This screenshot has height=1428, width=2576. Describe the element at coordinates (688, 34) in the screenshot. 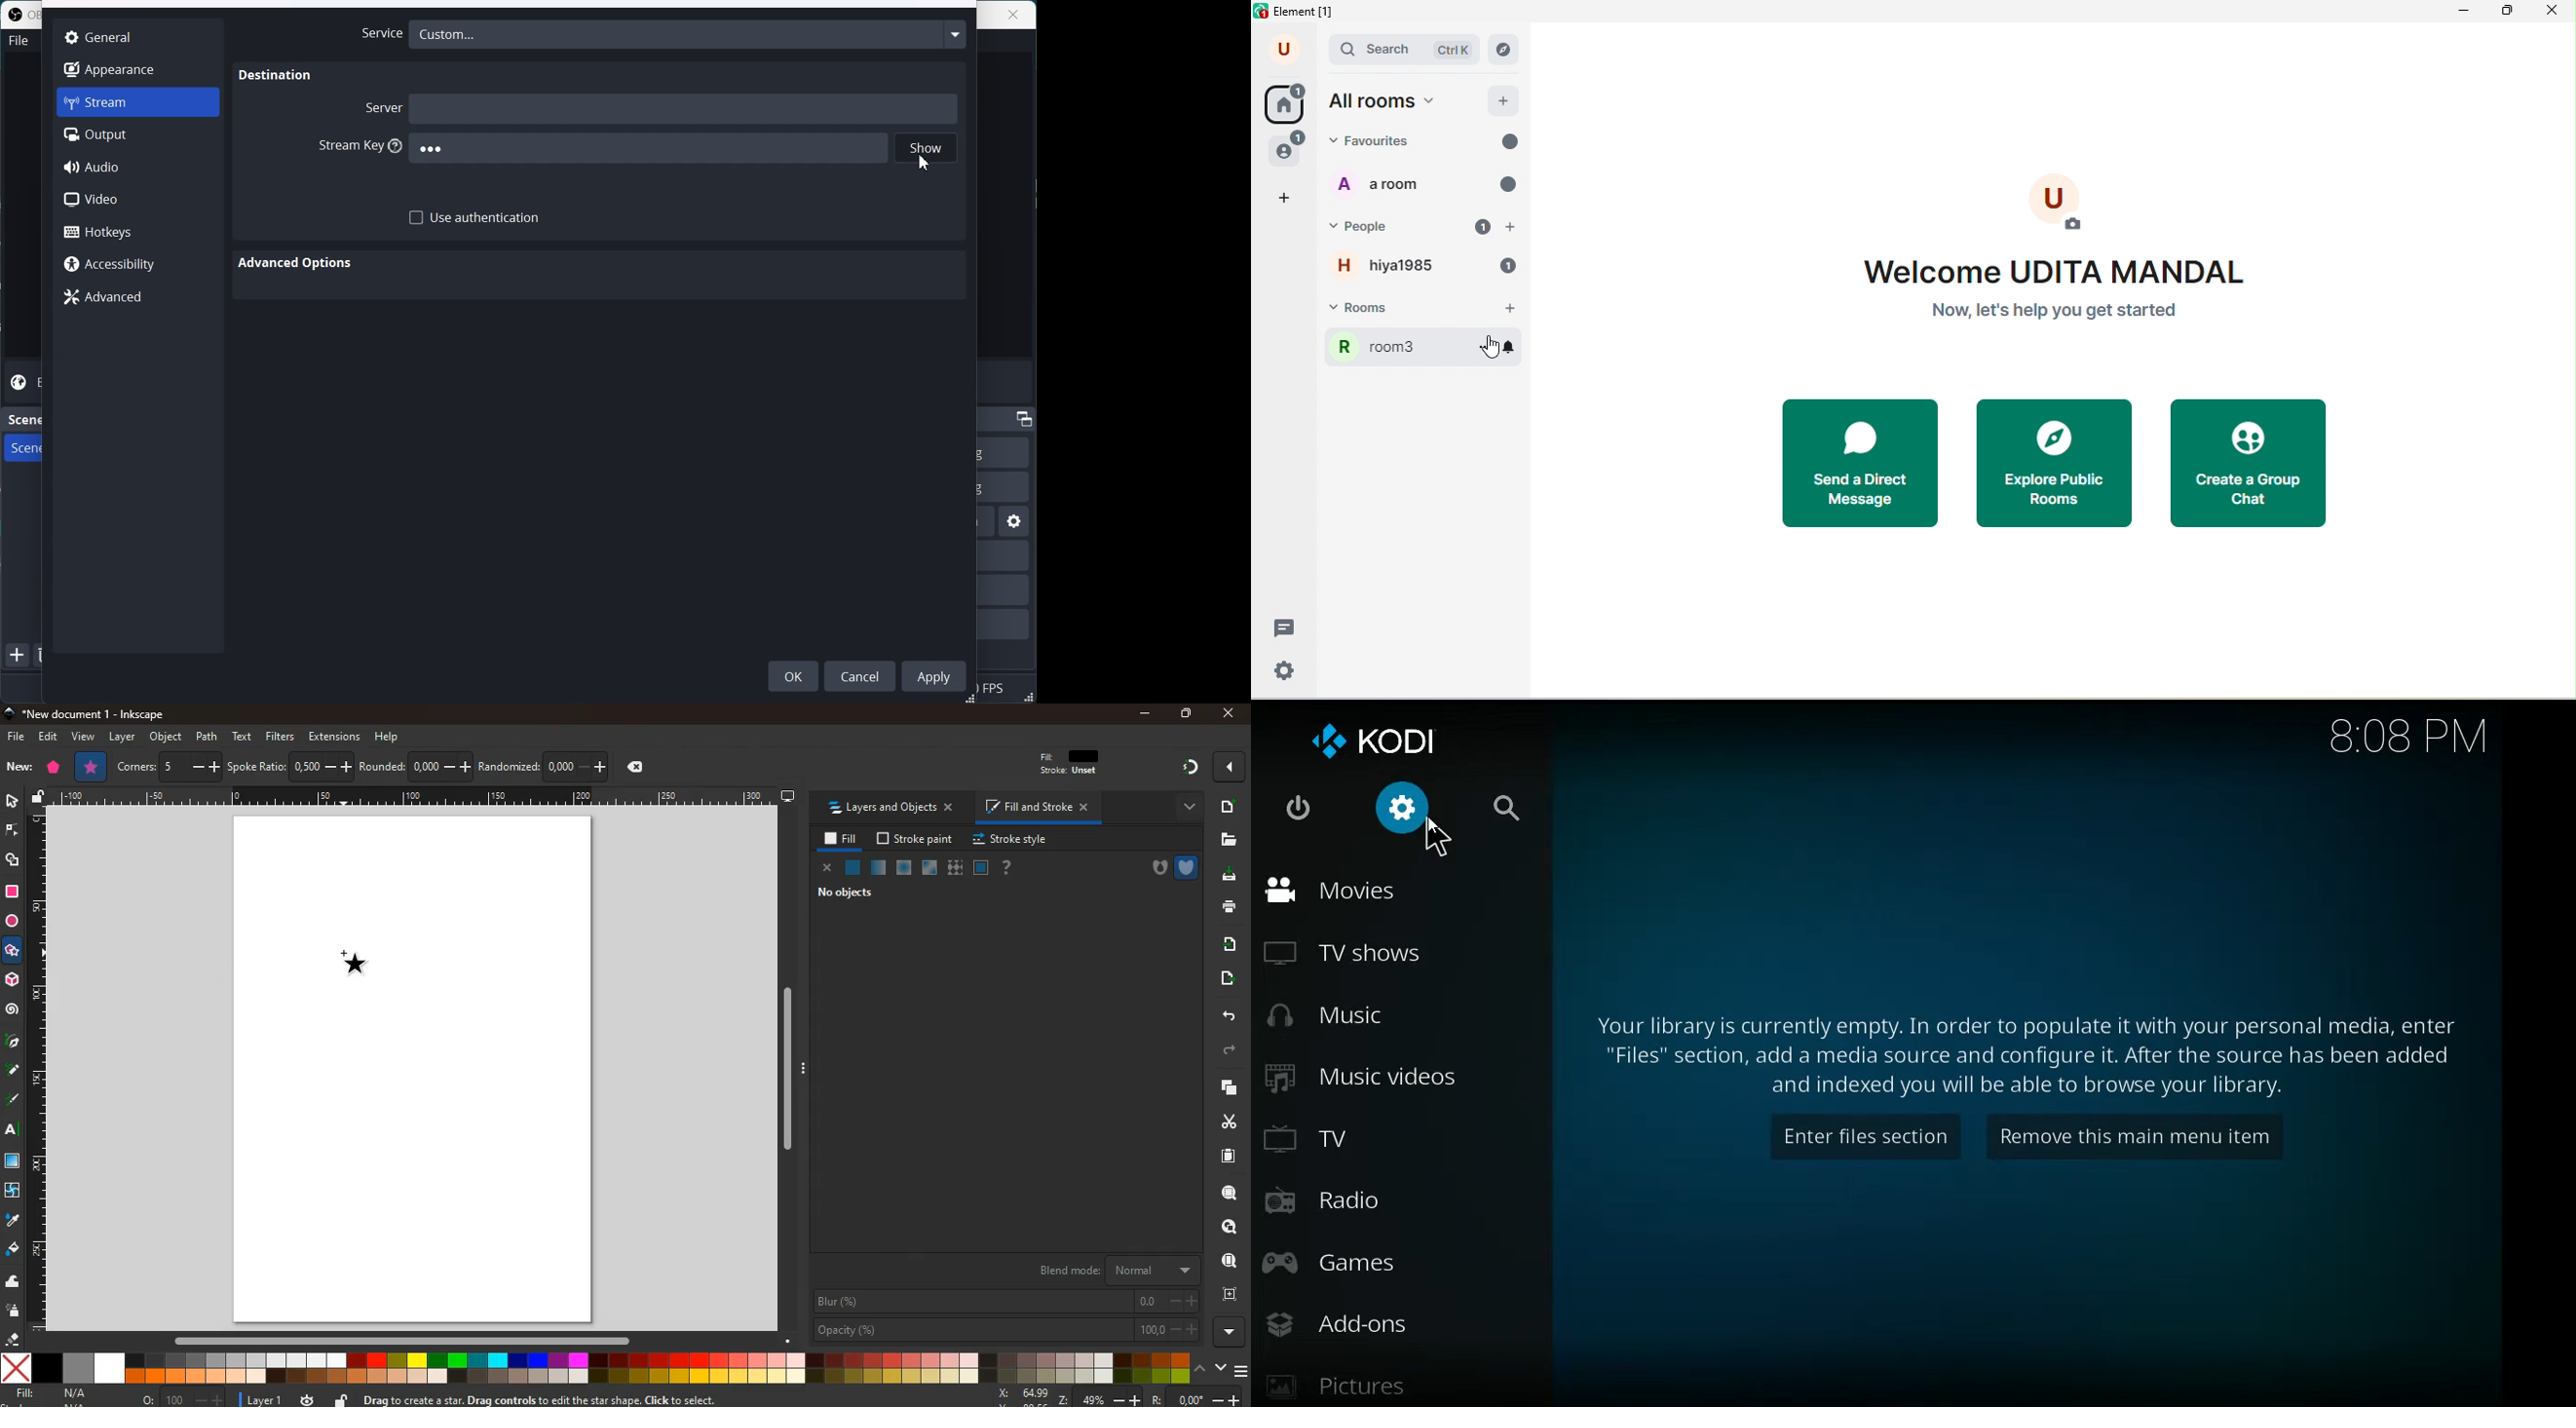

I see `Custom...` at that location.